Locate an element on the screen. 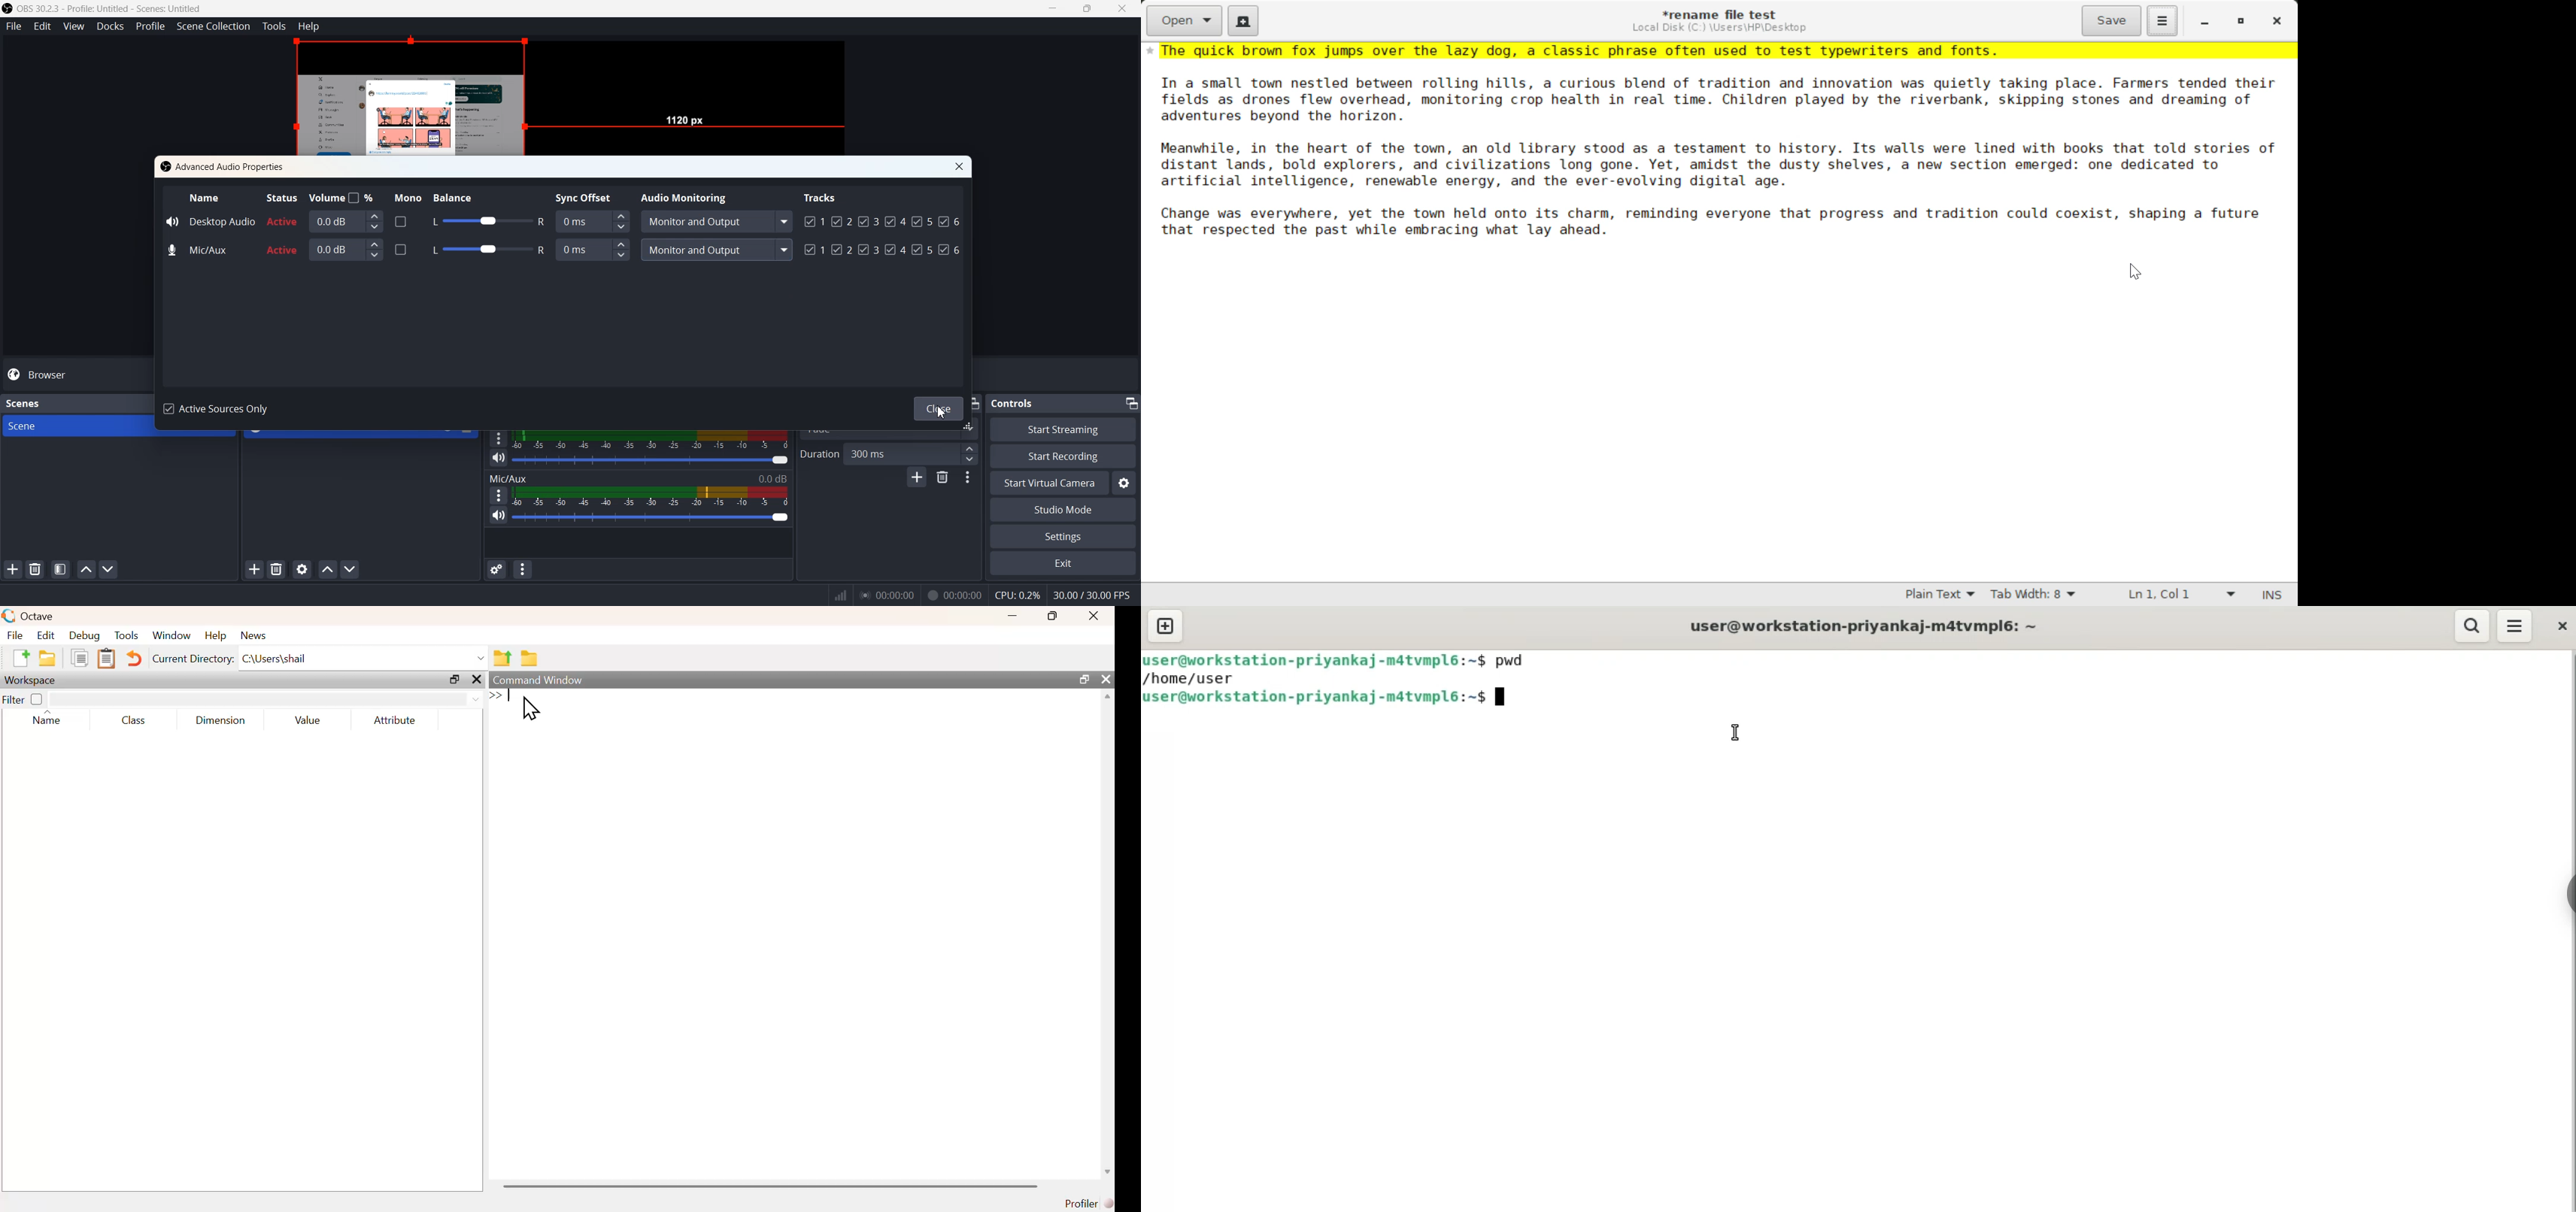 This screenshot has width=2576, height=1232. minimize is located at coordinates (1011, 617).